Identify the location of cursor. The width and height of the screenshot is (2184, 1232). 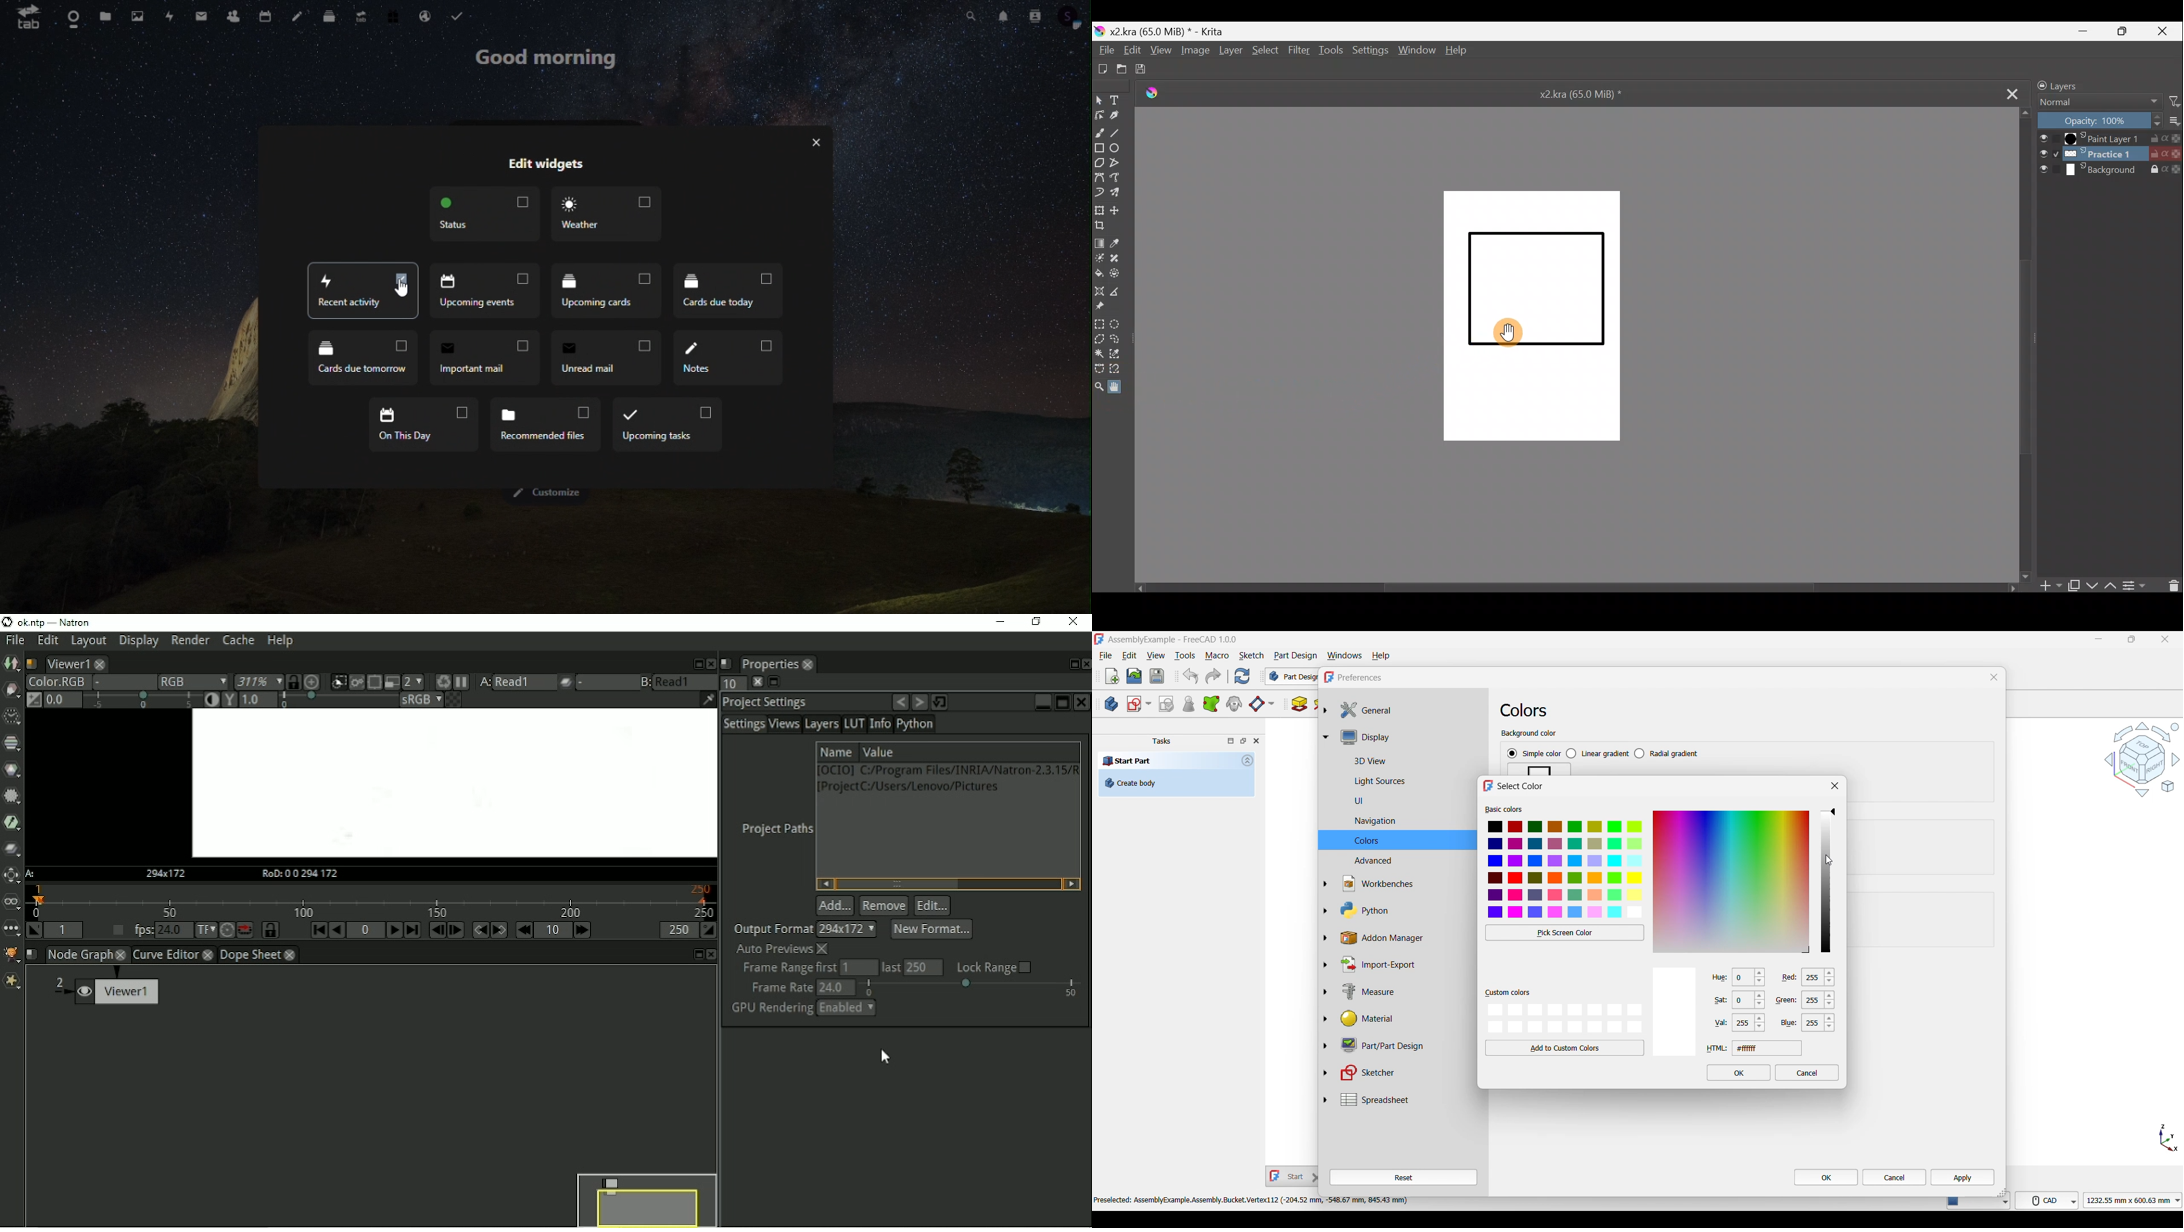
(400, 290).